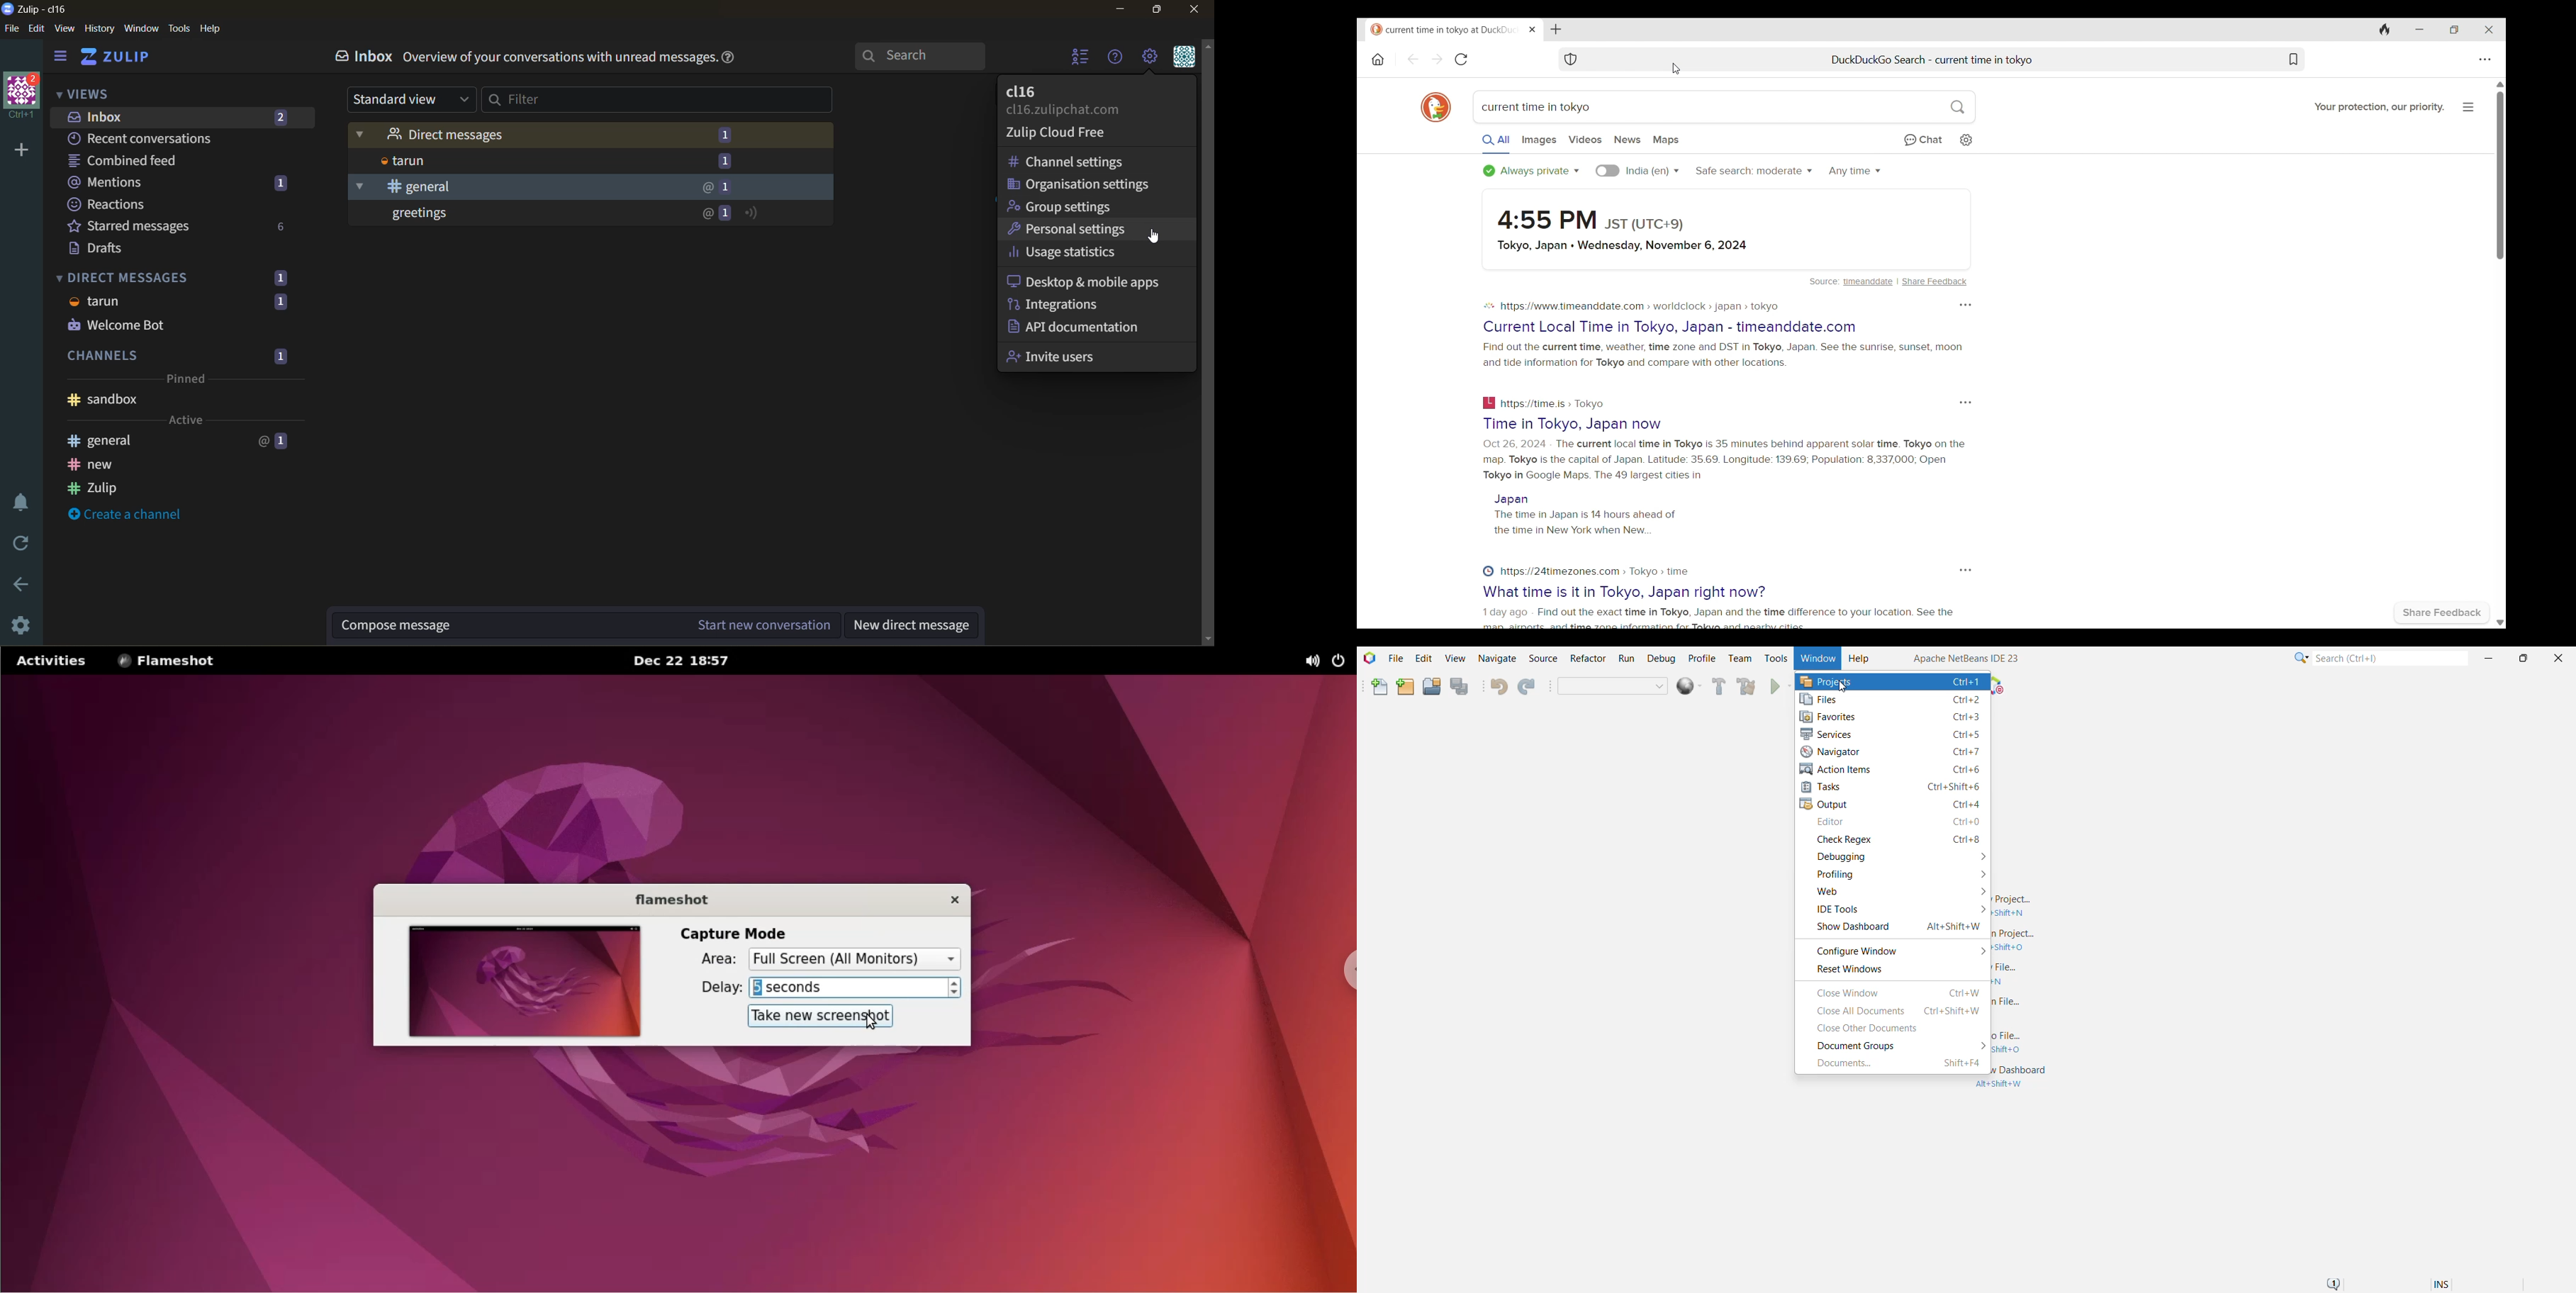  I want to click on organisation settings, so click(1089, 185).